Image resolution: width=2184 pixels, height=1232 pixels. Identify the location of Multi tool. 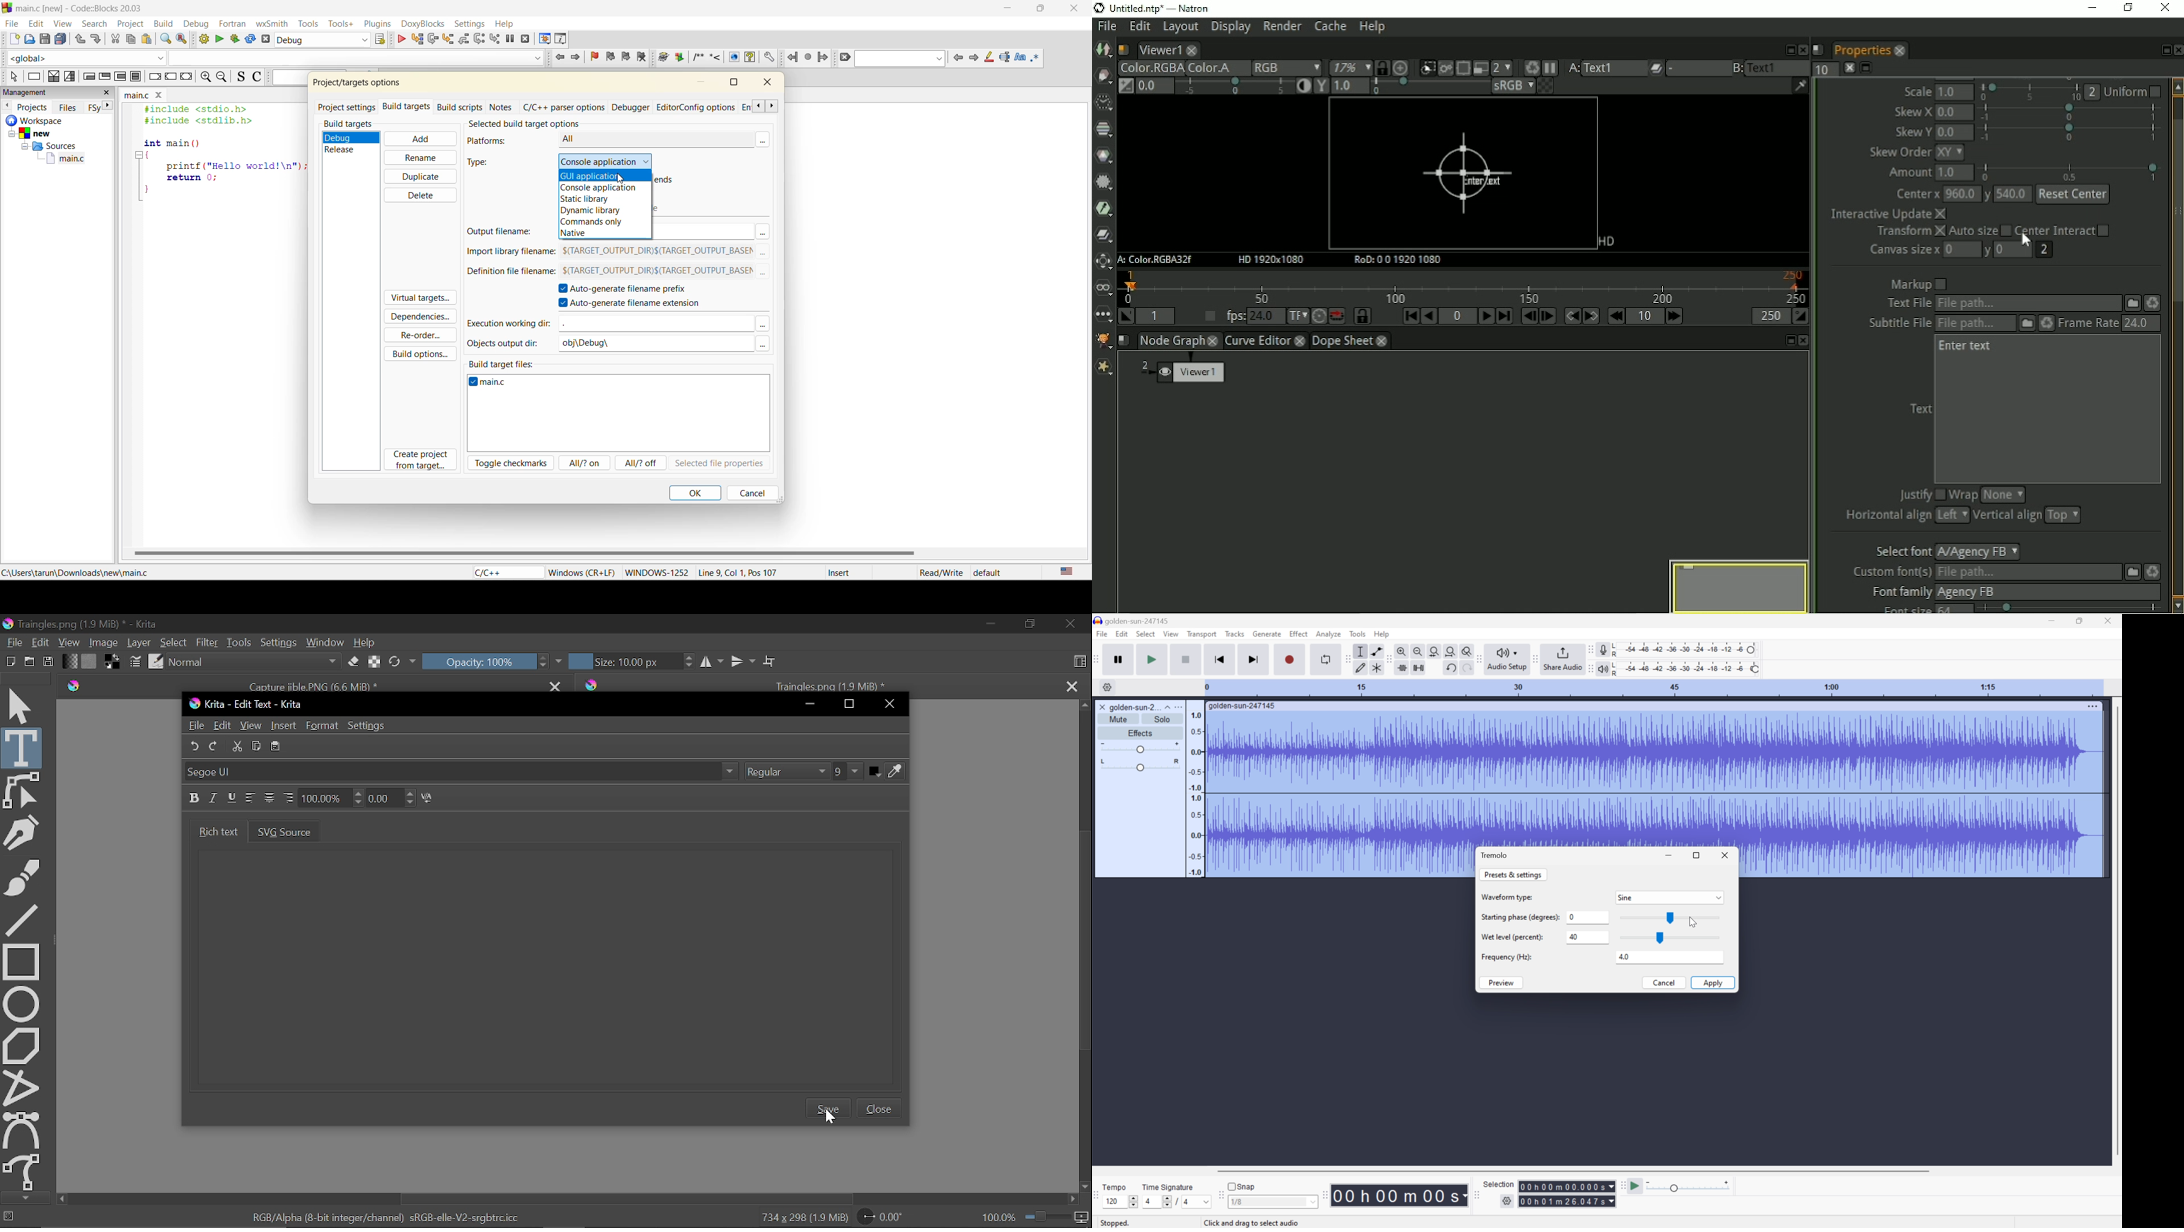
(1375, 668).